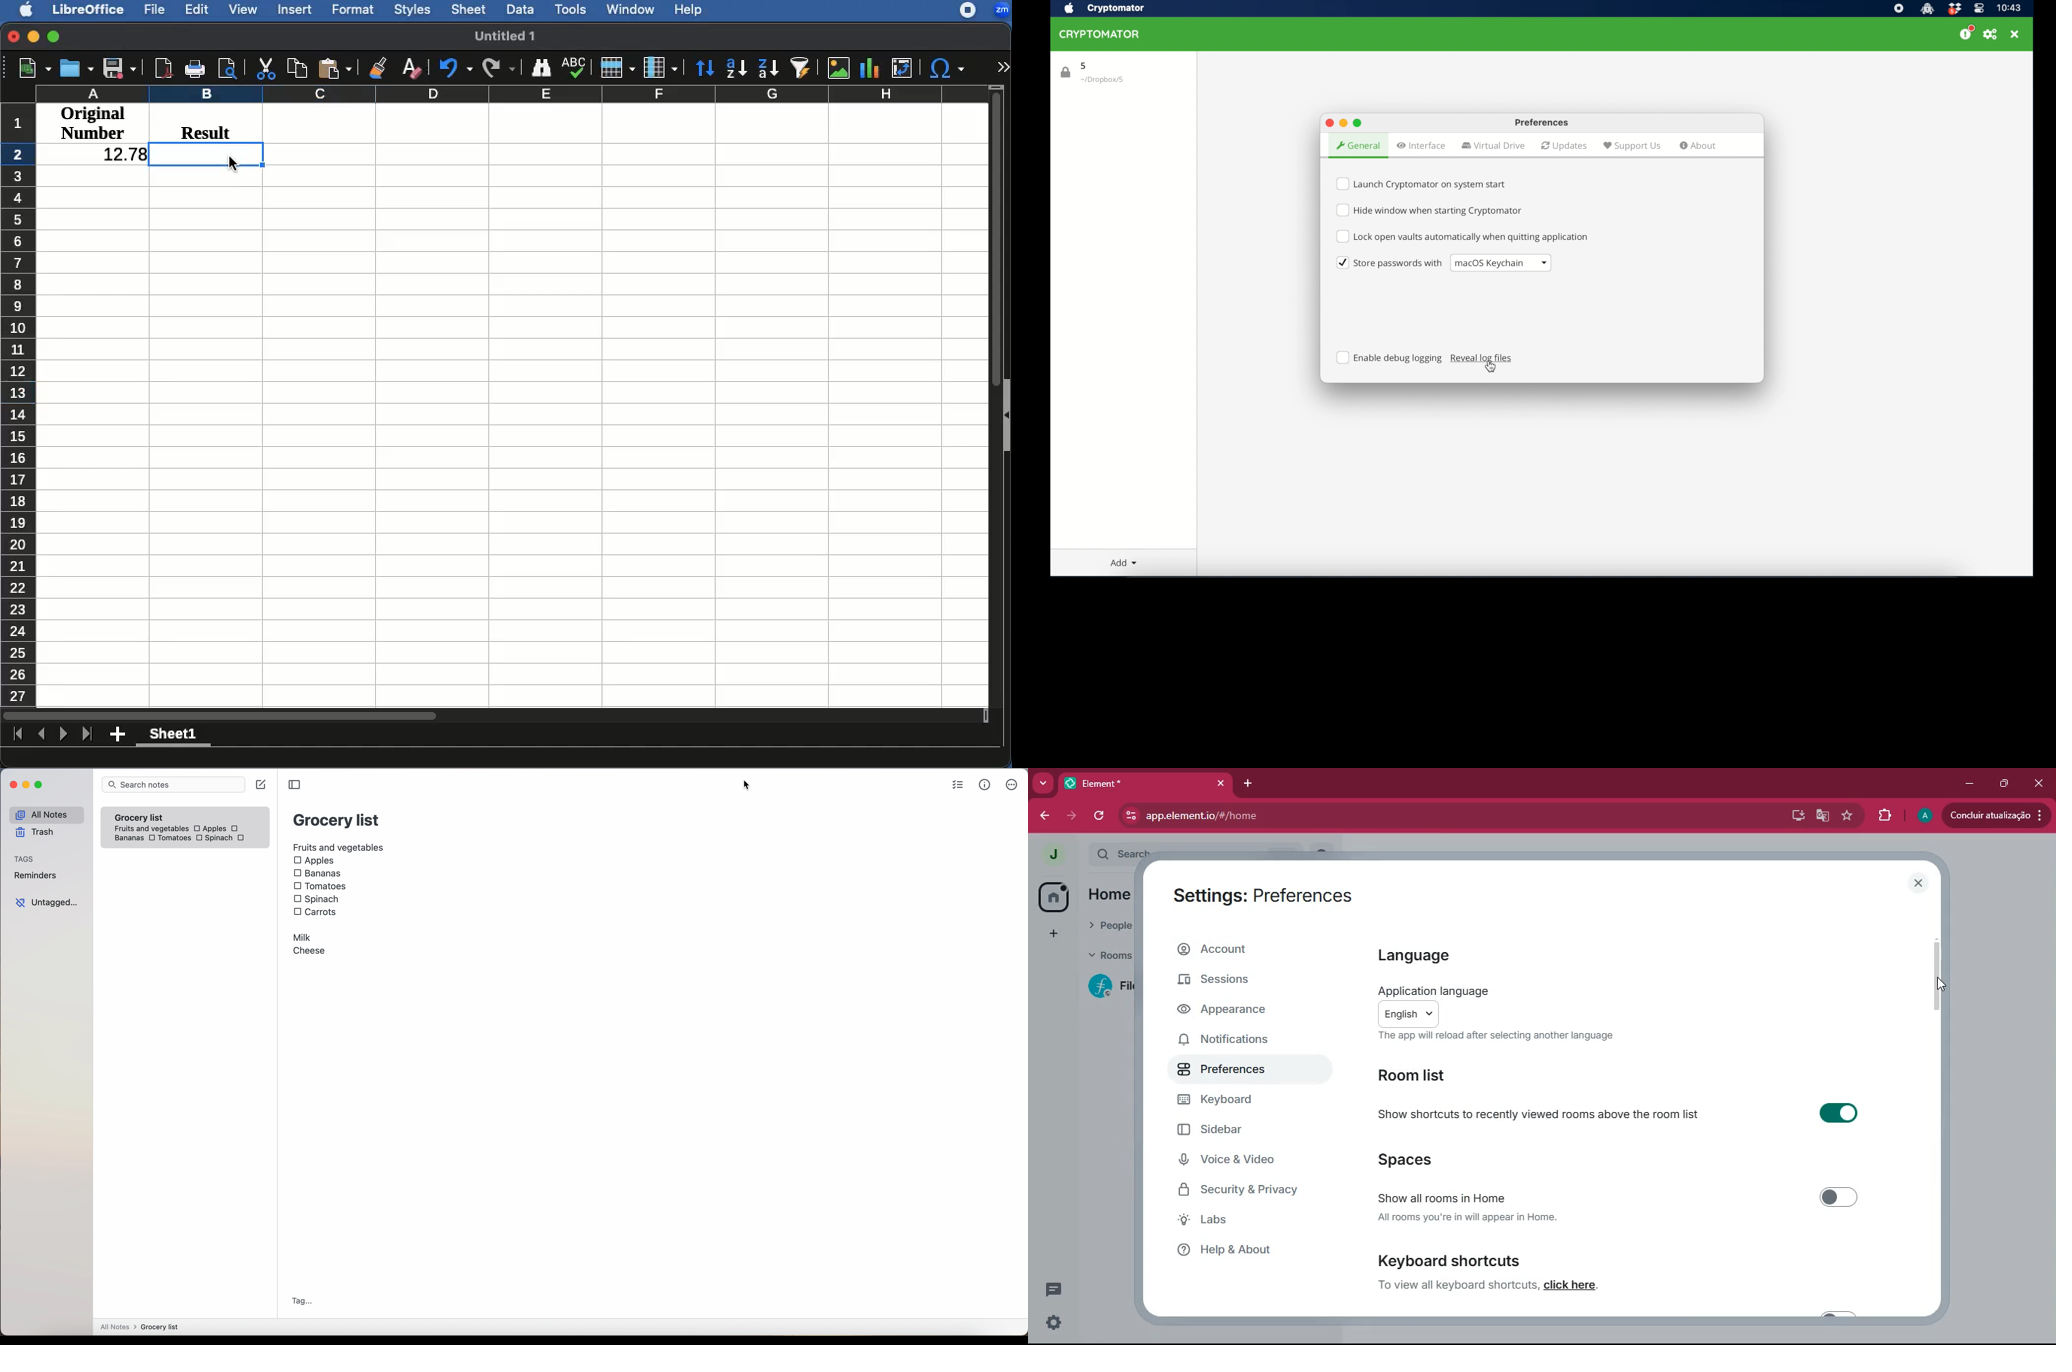 The height and width of the screenshot is (1372, 2072). What do you see at coordinates (1329, 123) in the screenshot?
I see `close` at bounding box center [1329, 123].